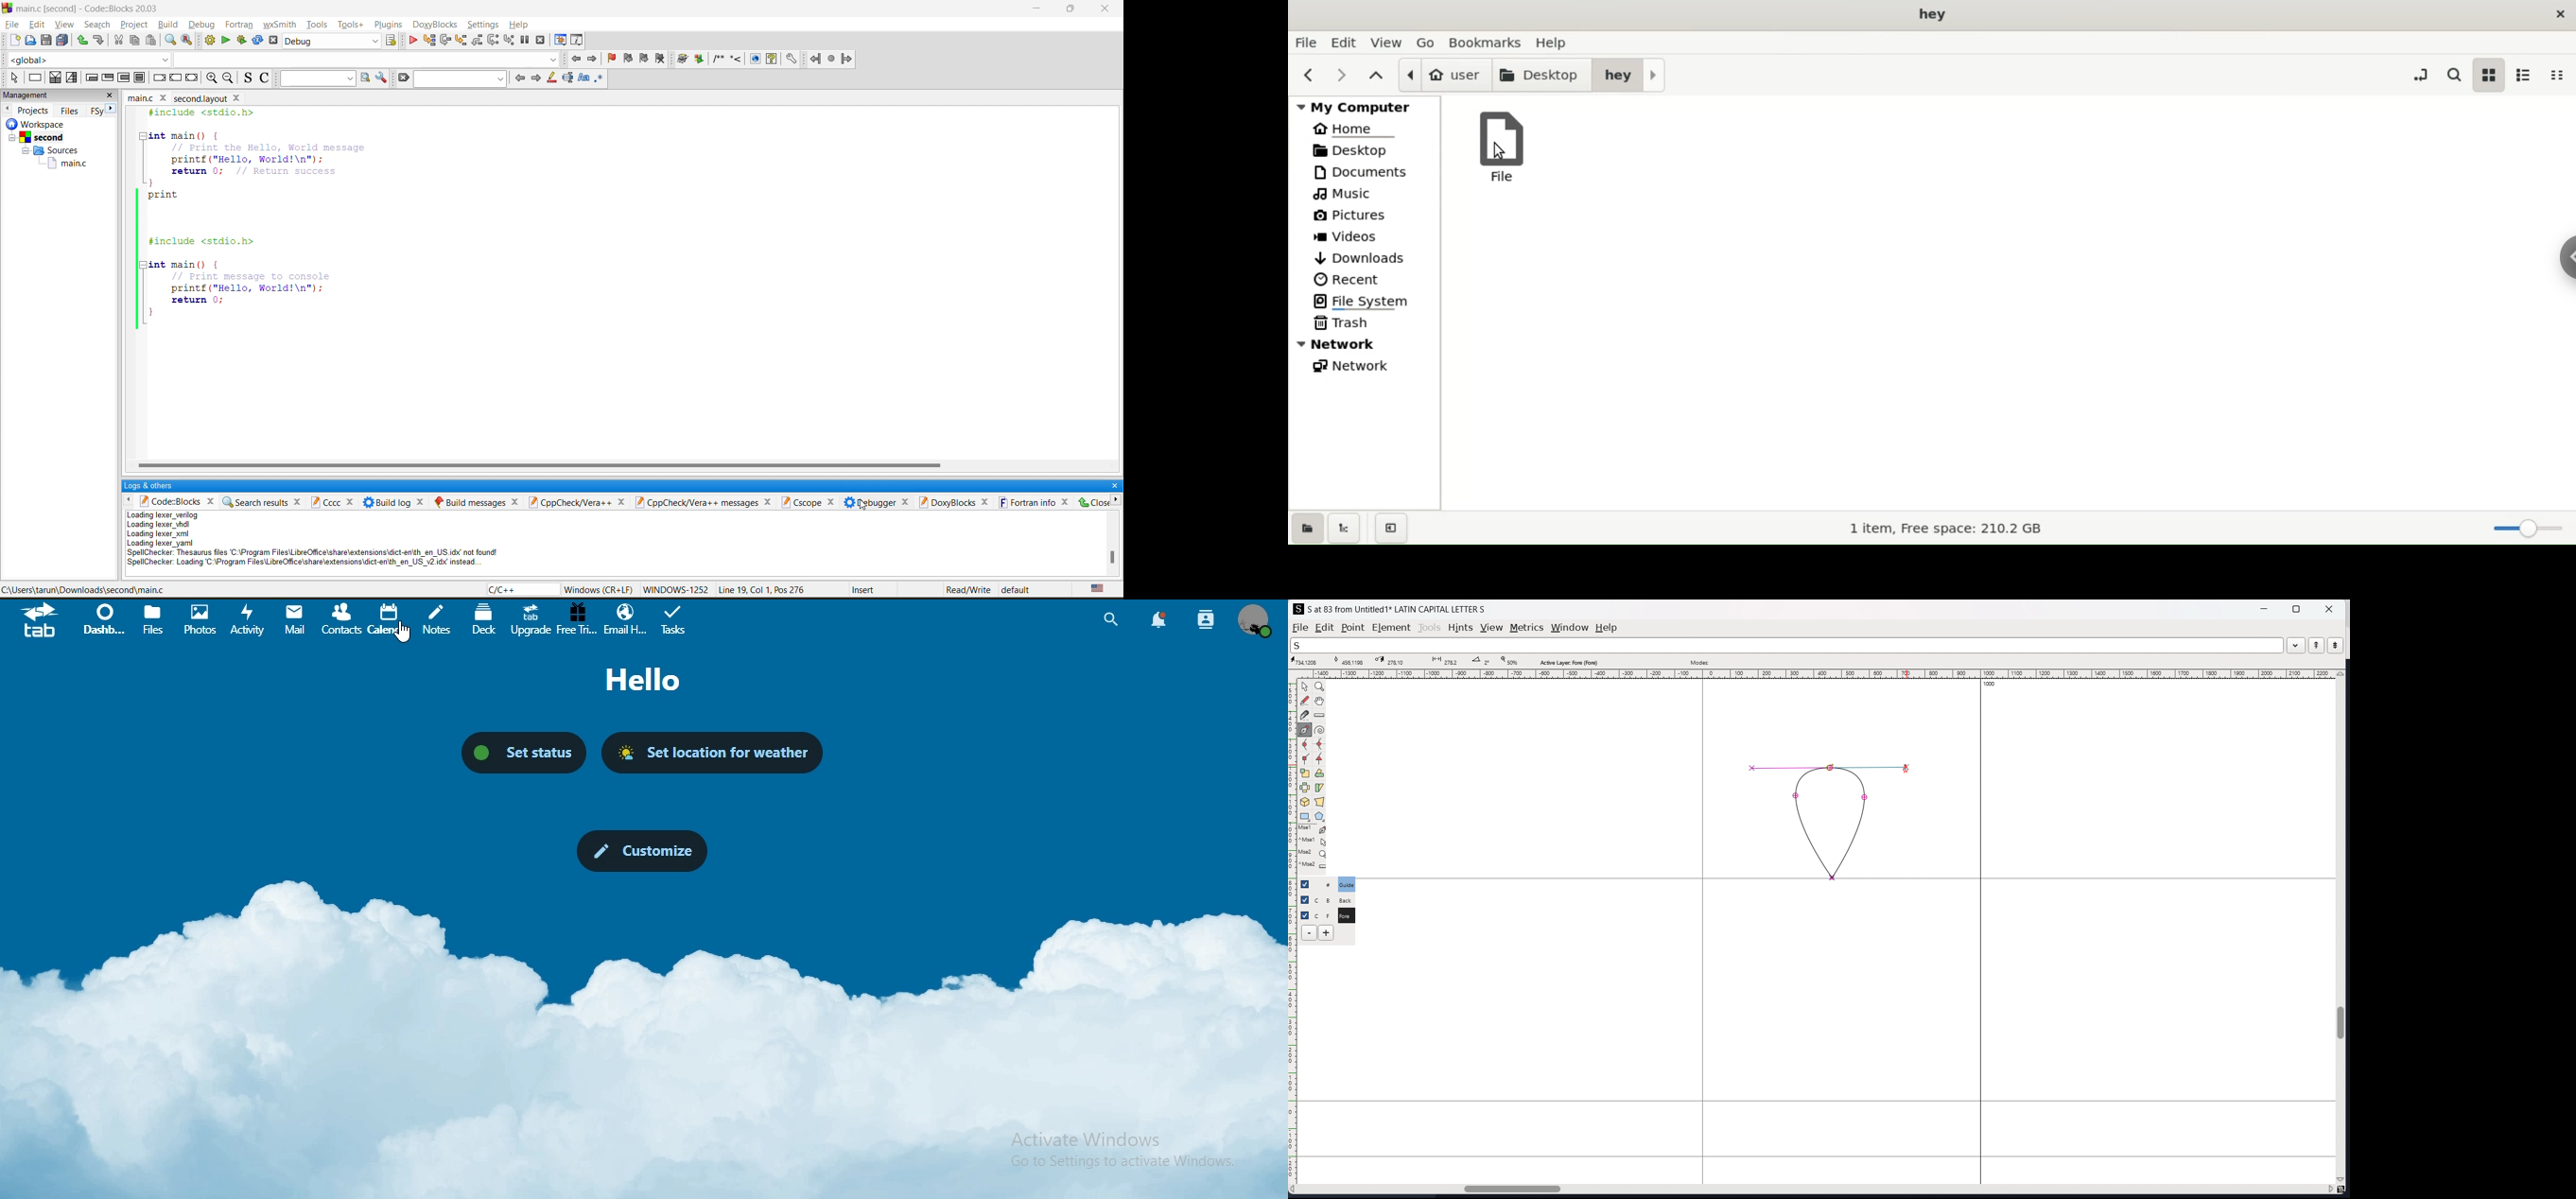 The width and height of the screenshot is (2576, 1204). I want to click on point, so click(1352, 628).